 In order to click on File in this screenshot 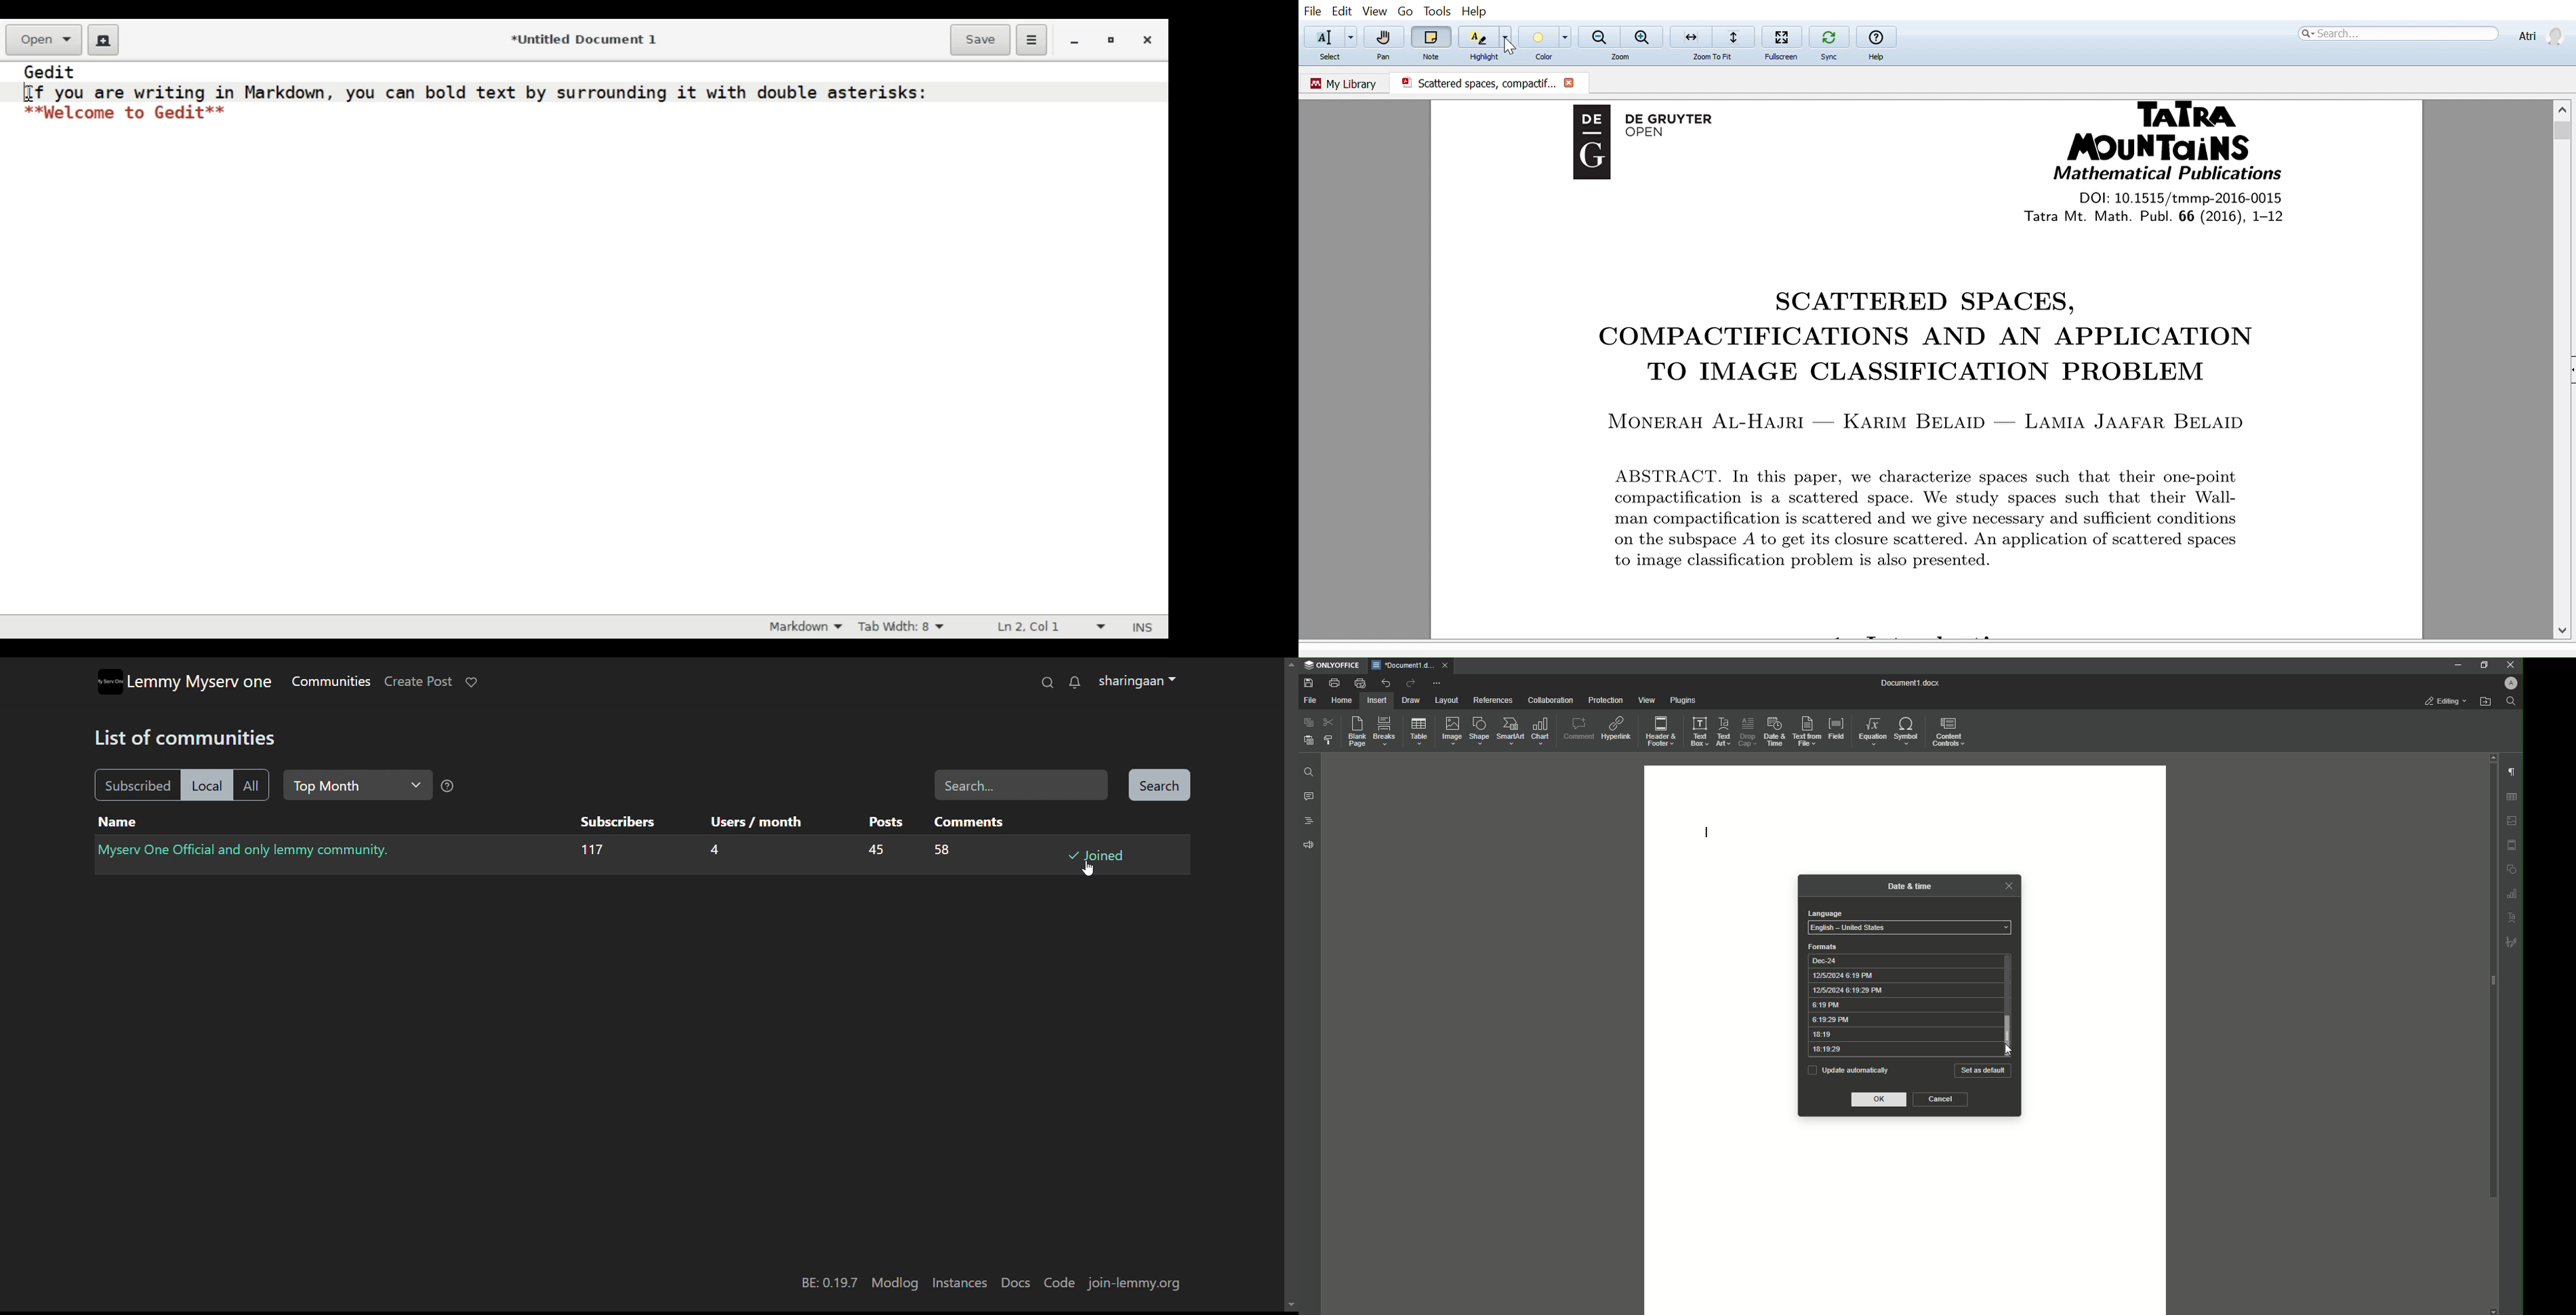, I will do `click(1312, 700)`.